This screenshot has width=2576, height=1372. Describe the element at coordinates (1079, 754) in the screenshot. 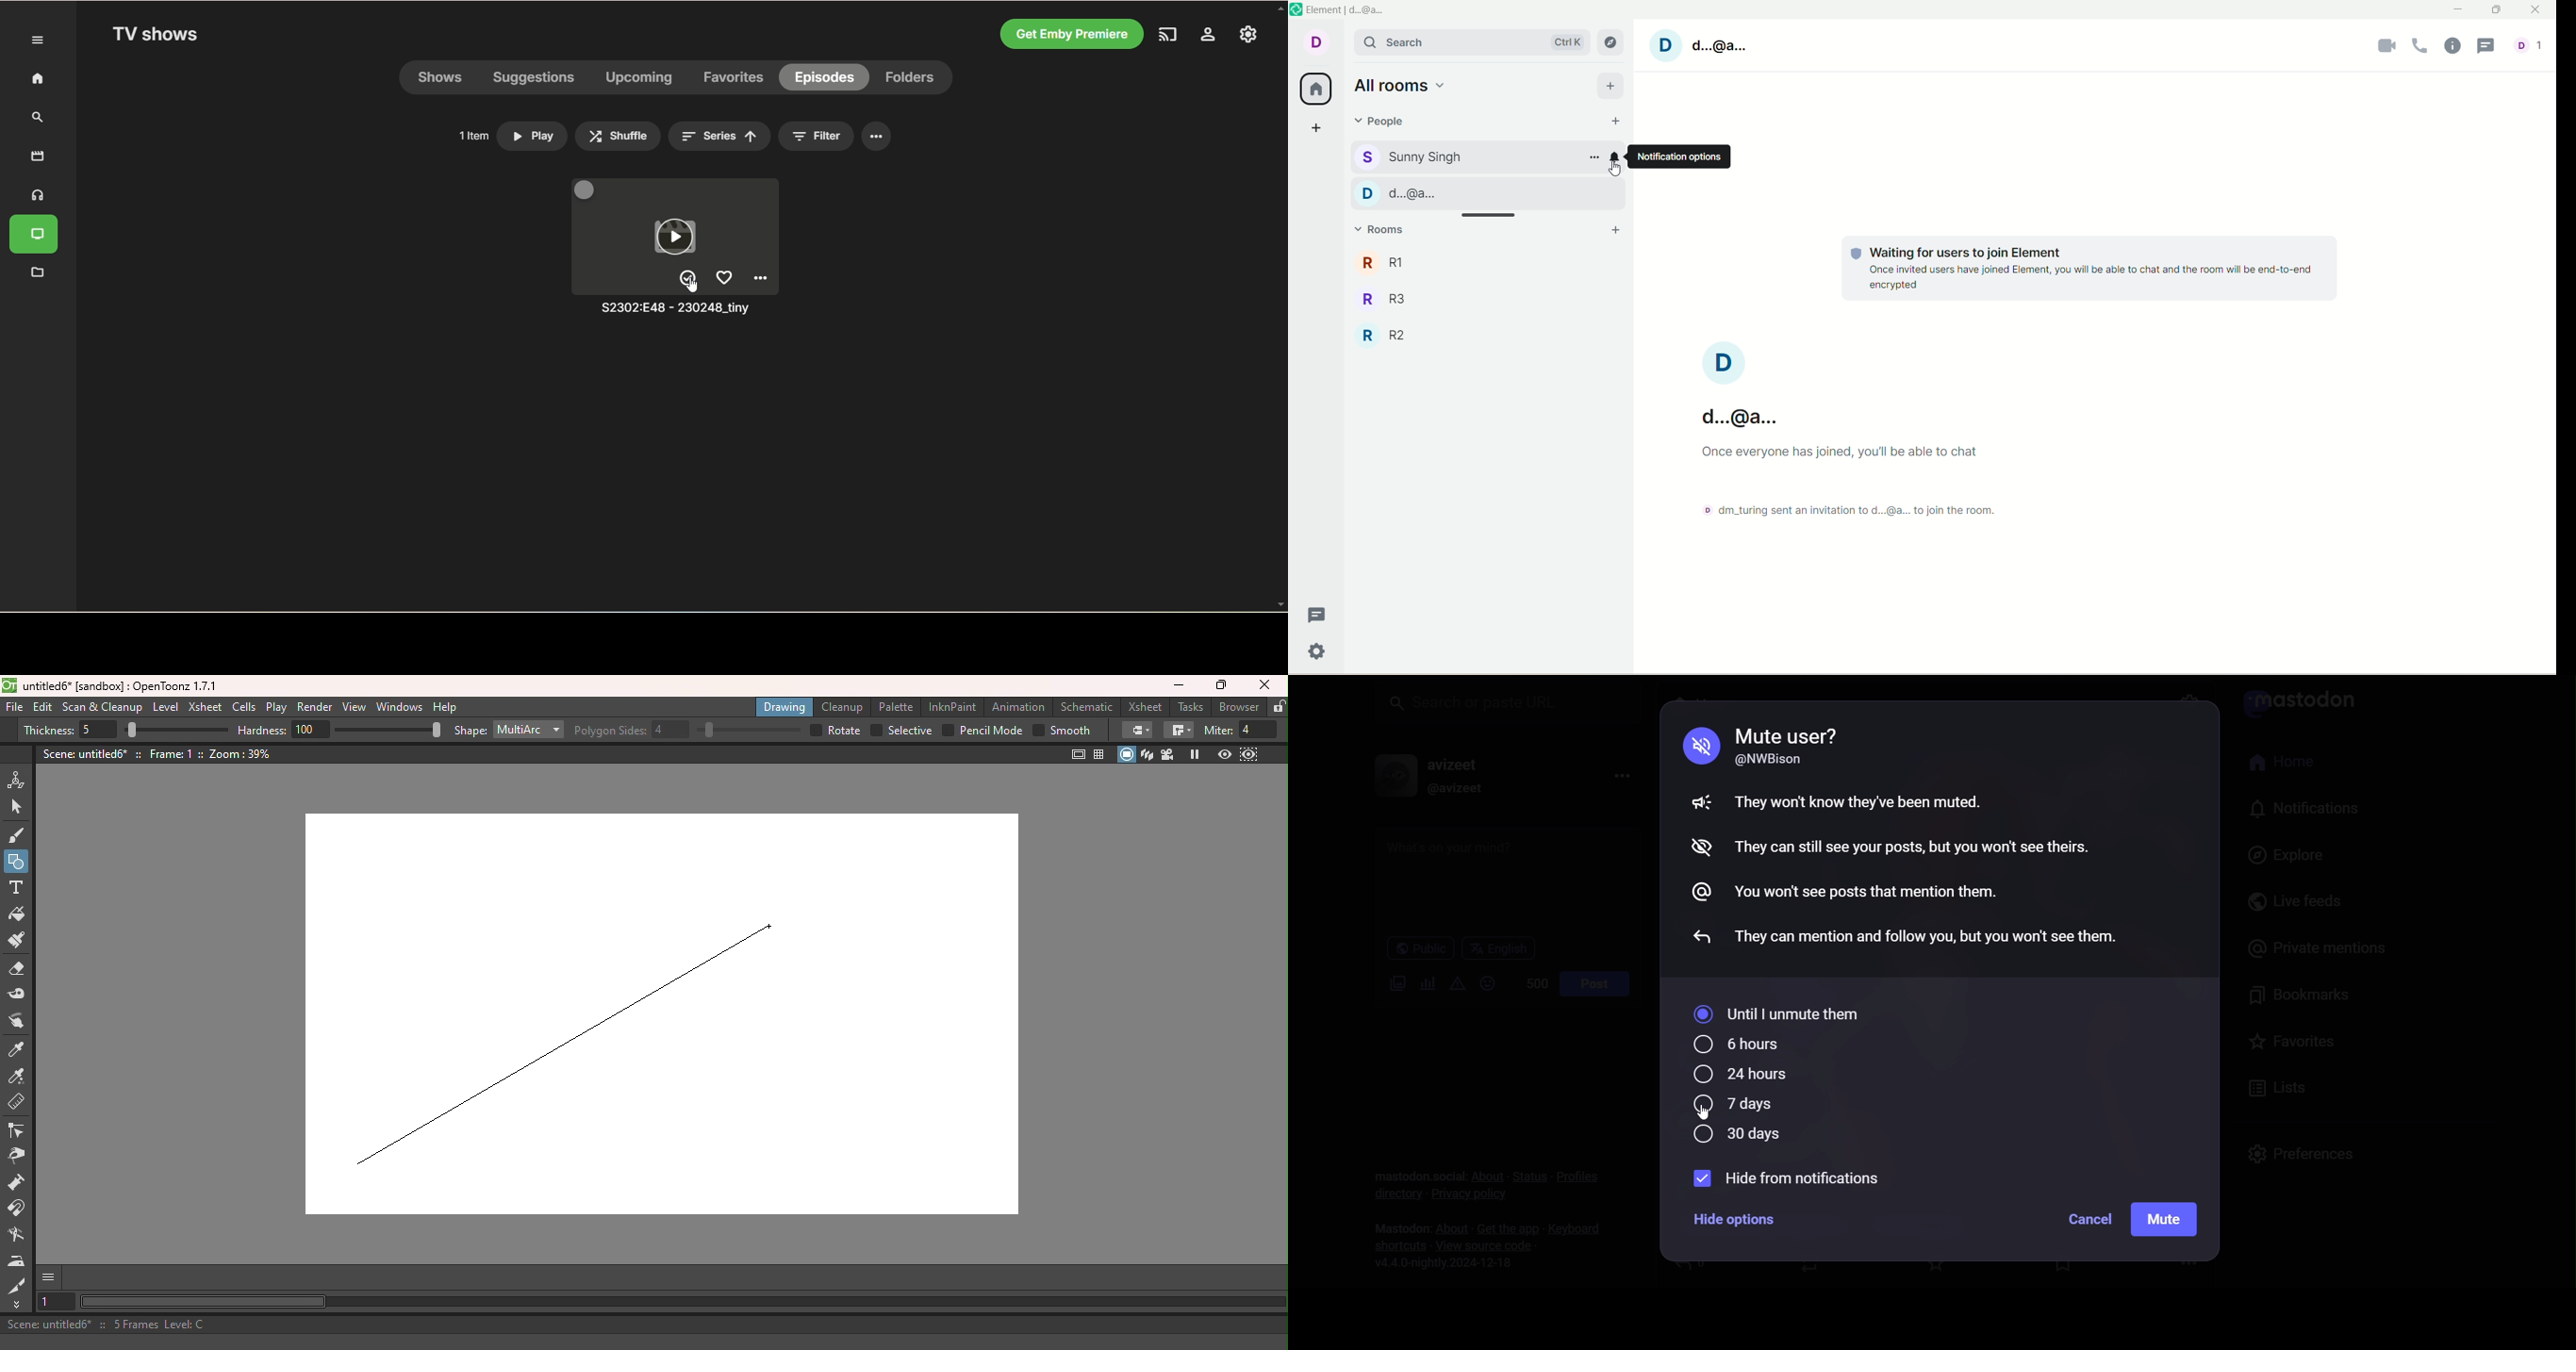

I see `Safe area` at that location.